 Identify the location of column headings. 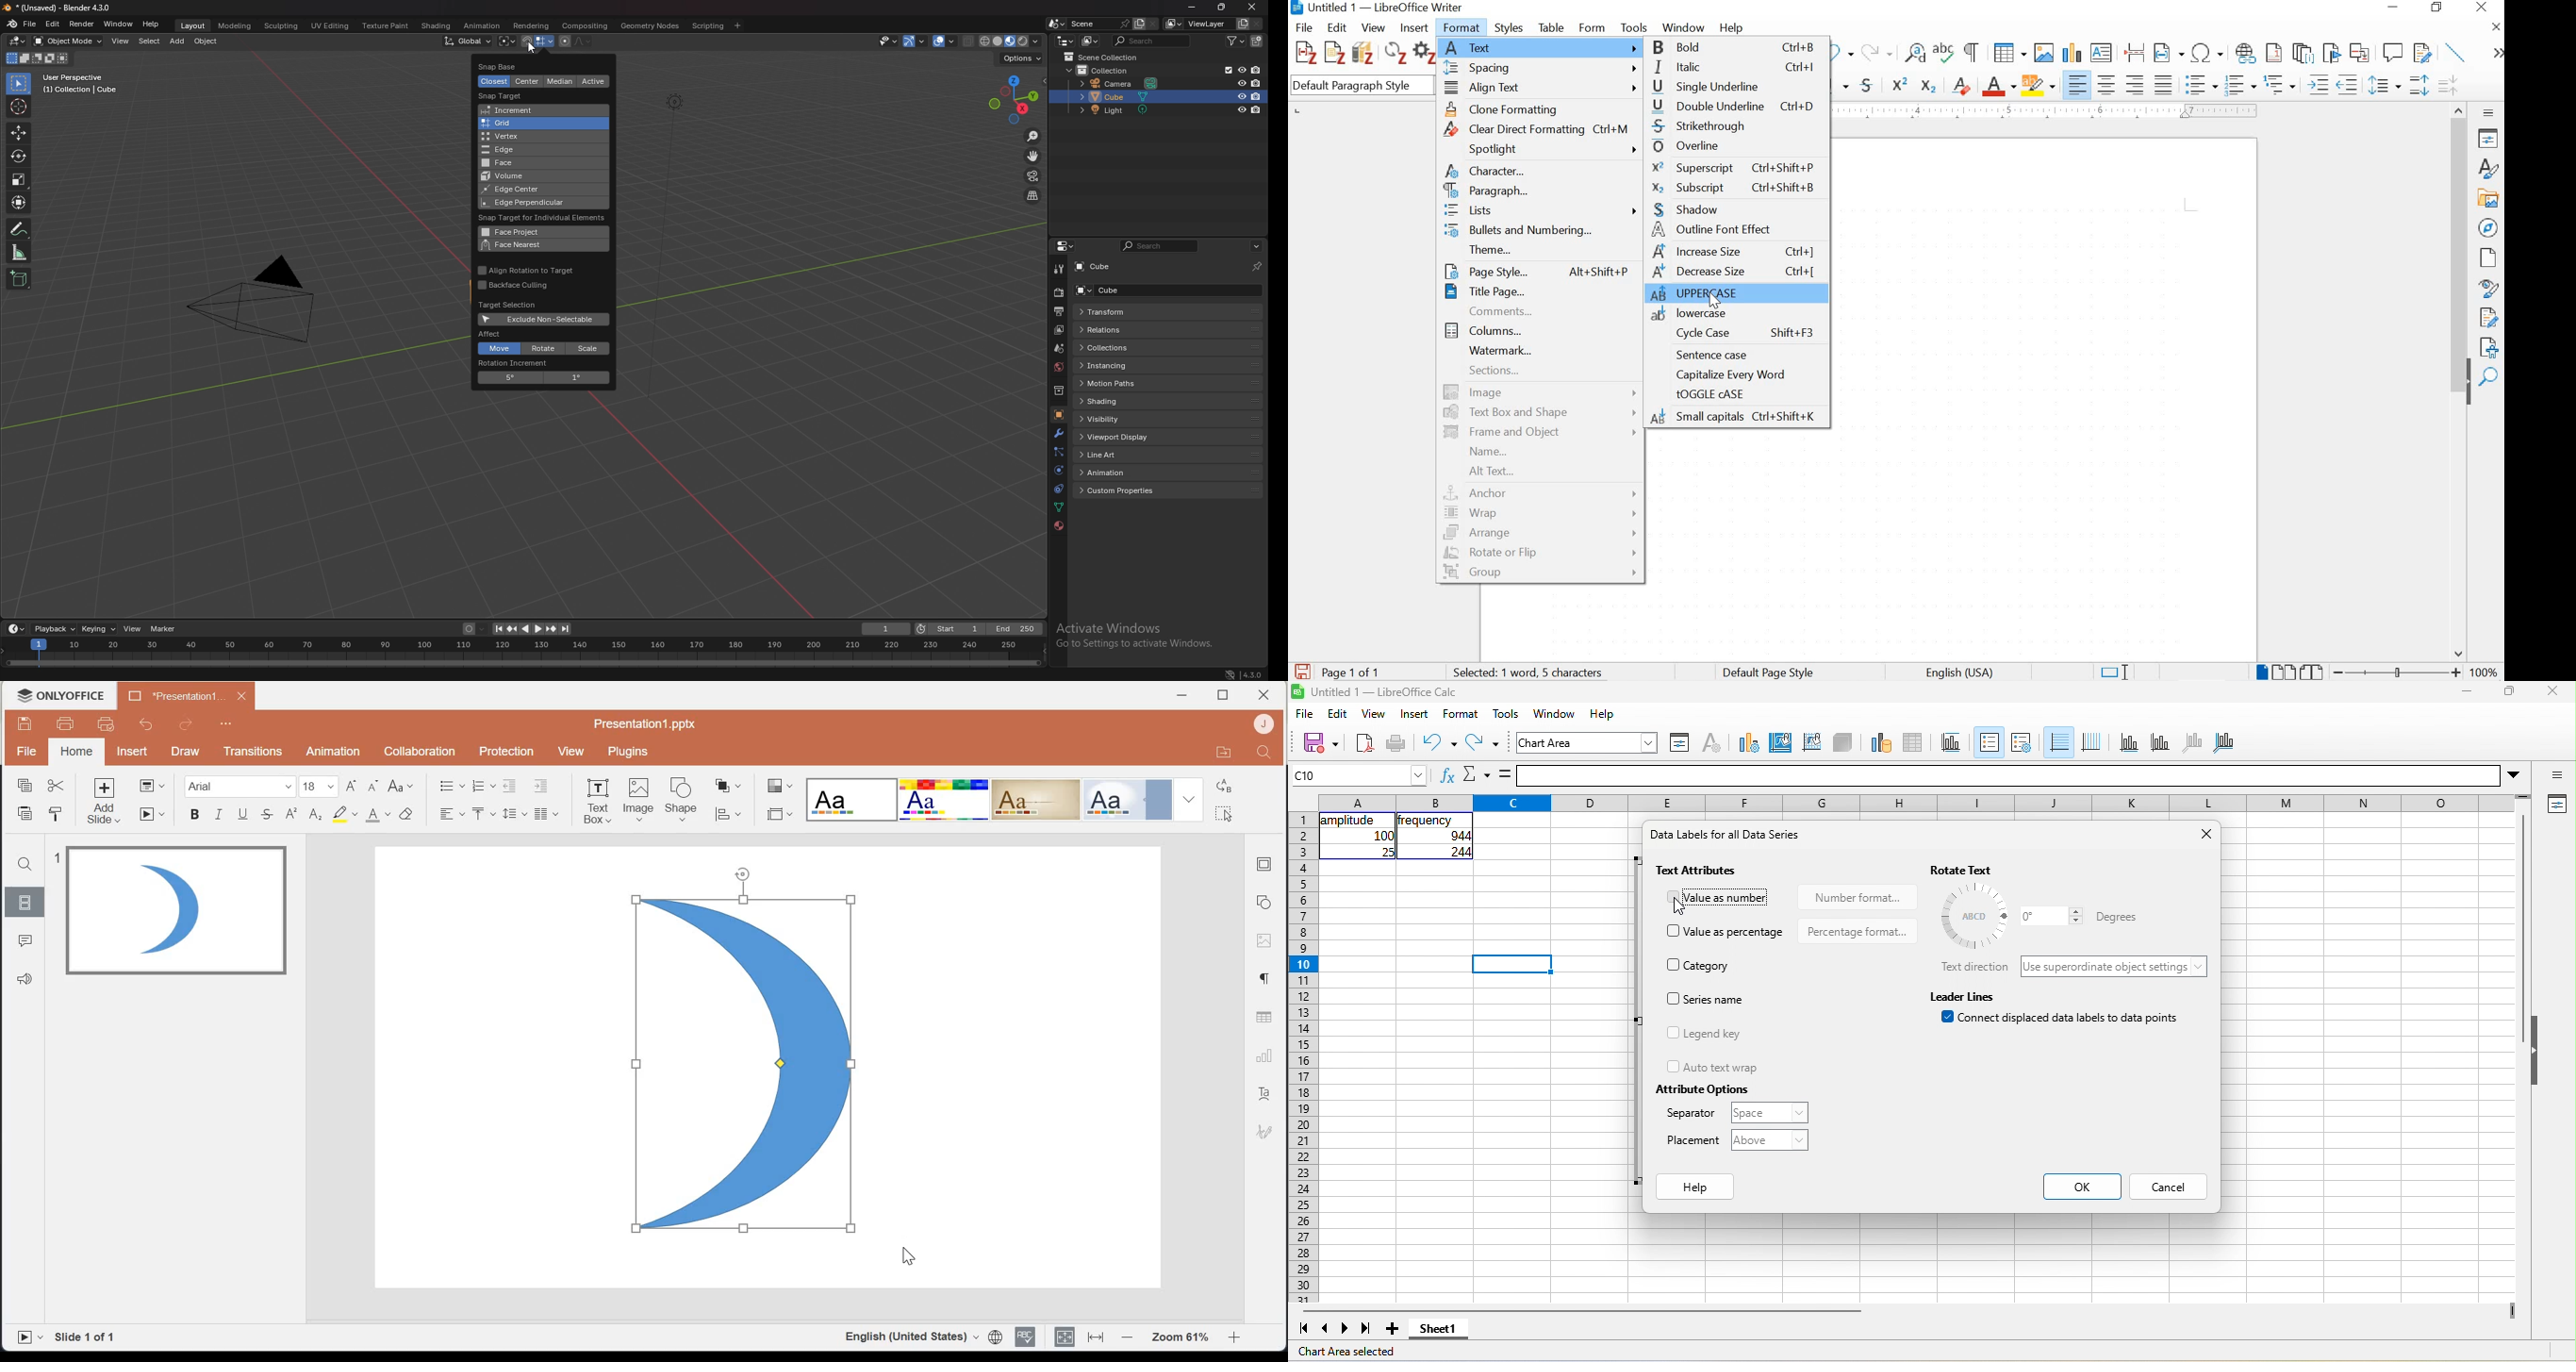
(1922, 801).